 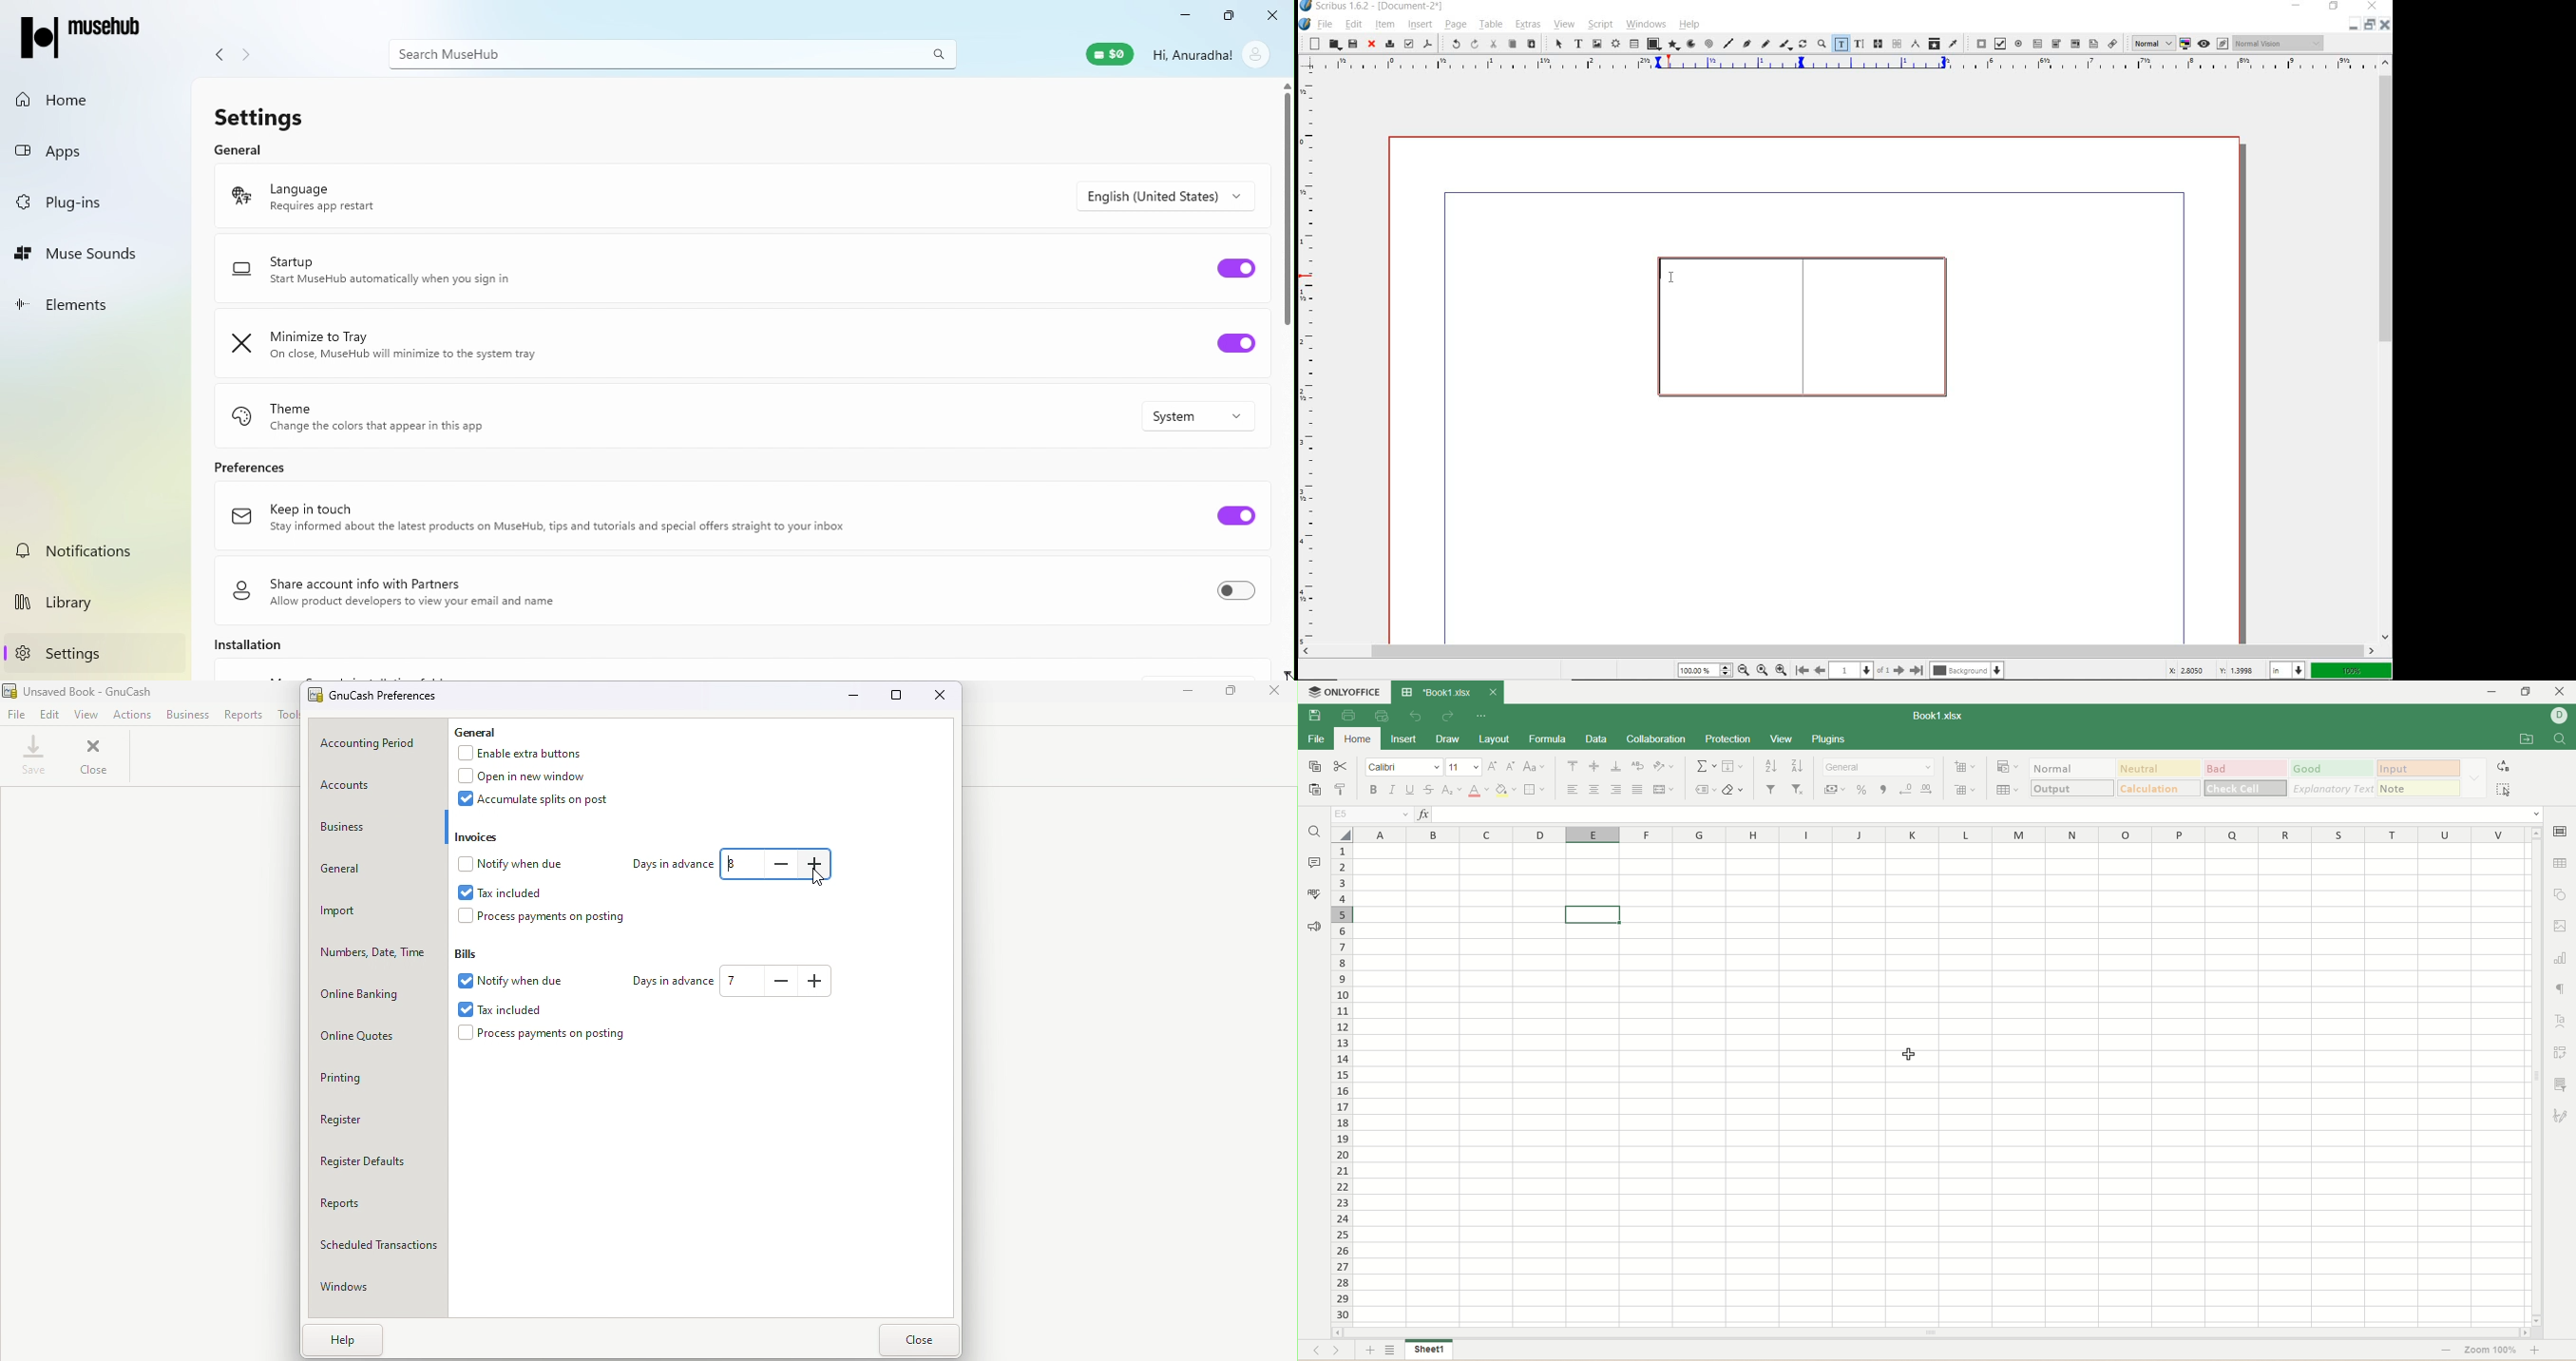 What do you see at coordinates (379, 1166) in the screenshot?
I see `Register Defaults` at bounding box center [379, 1166].